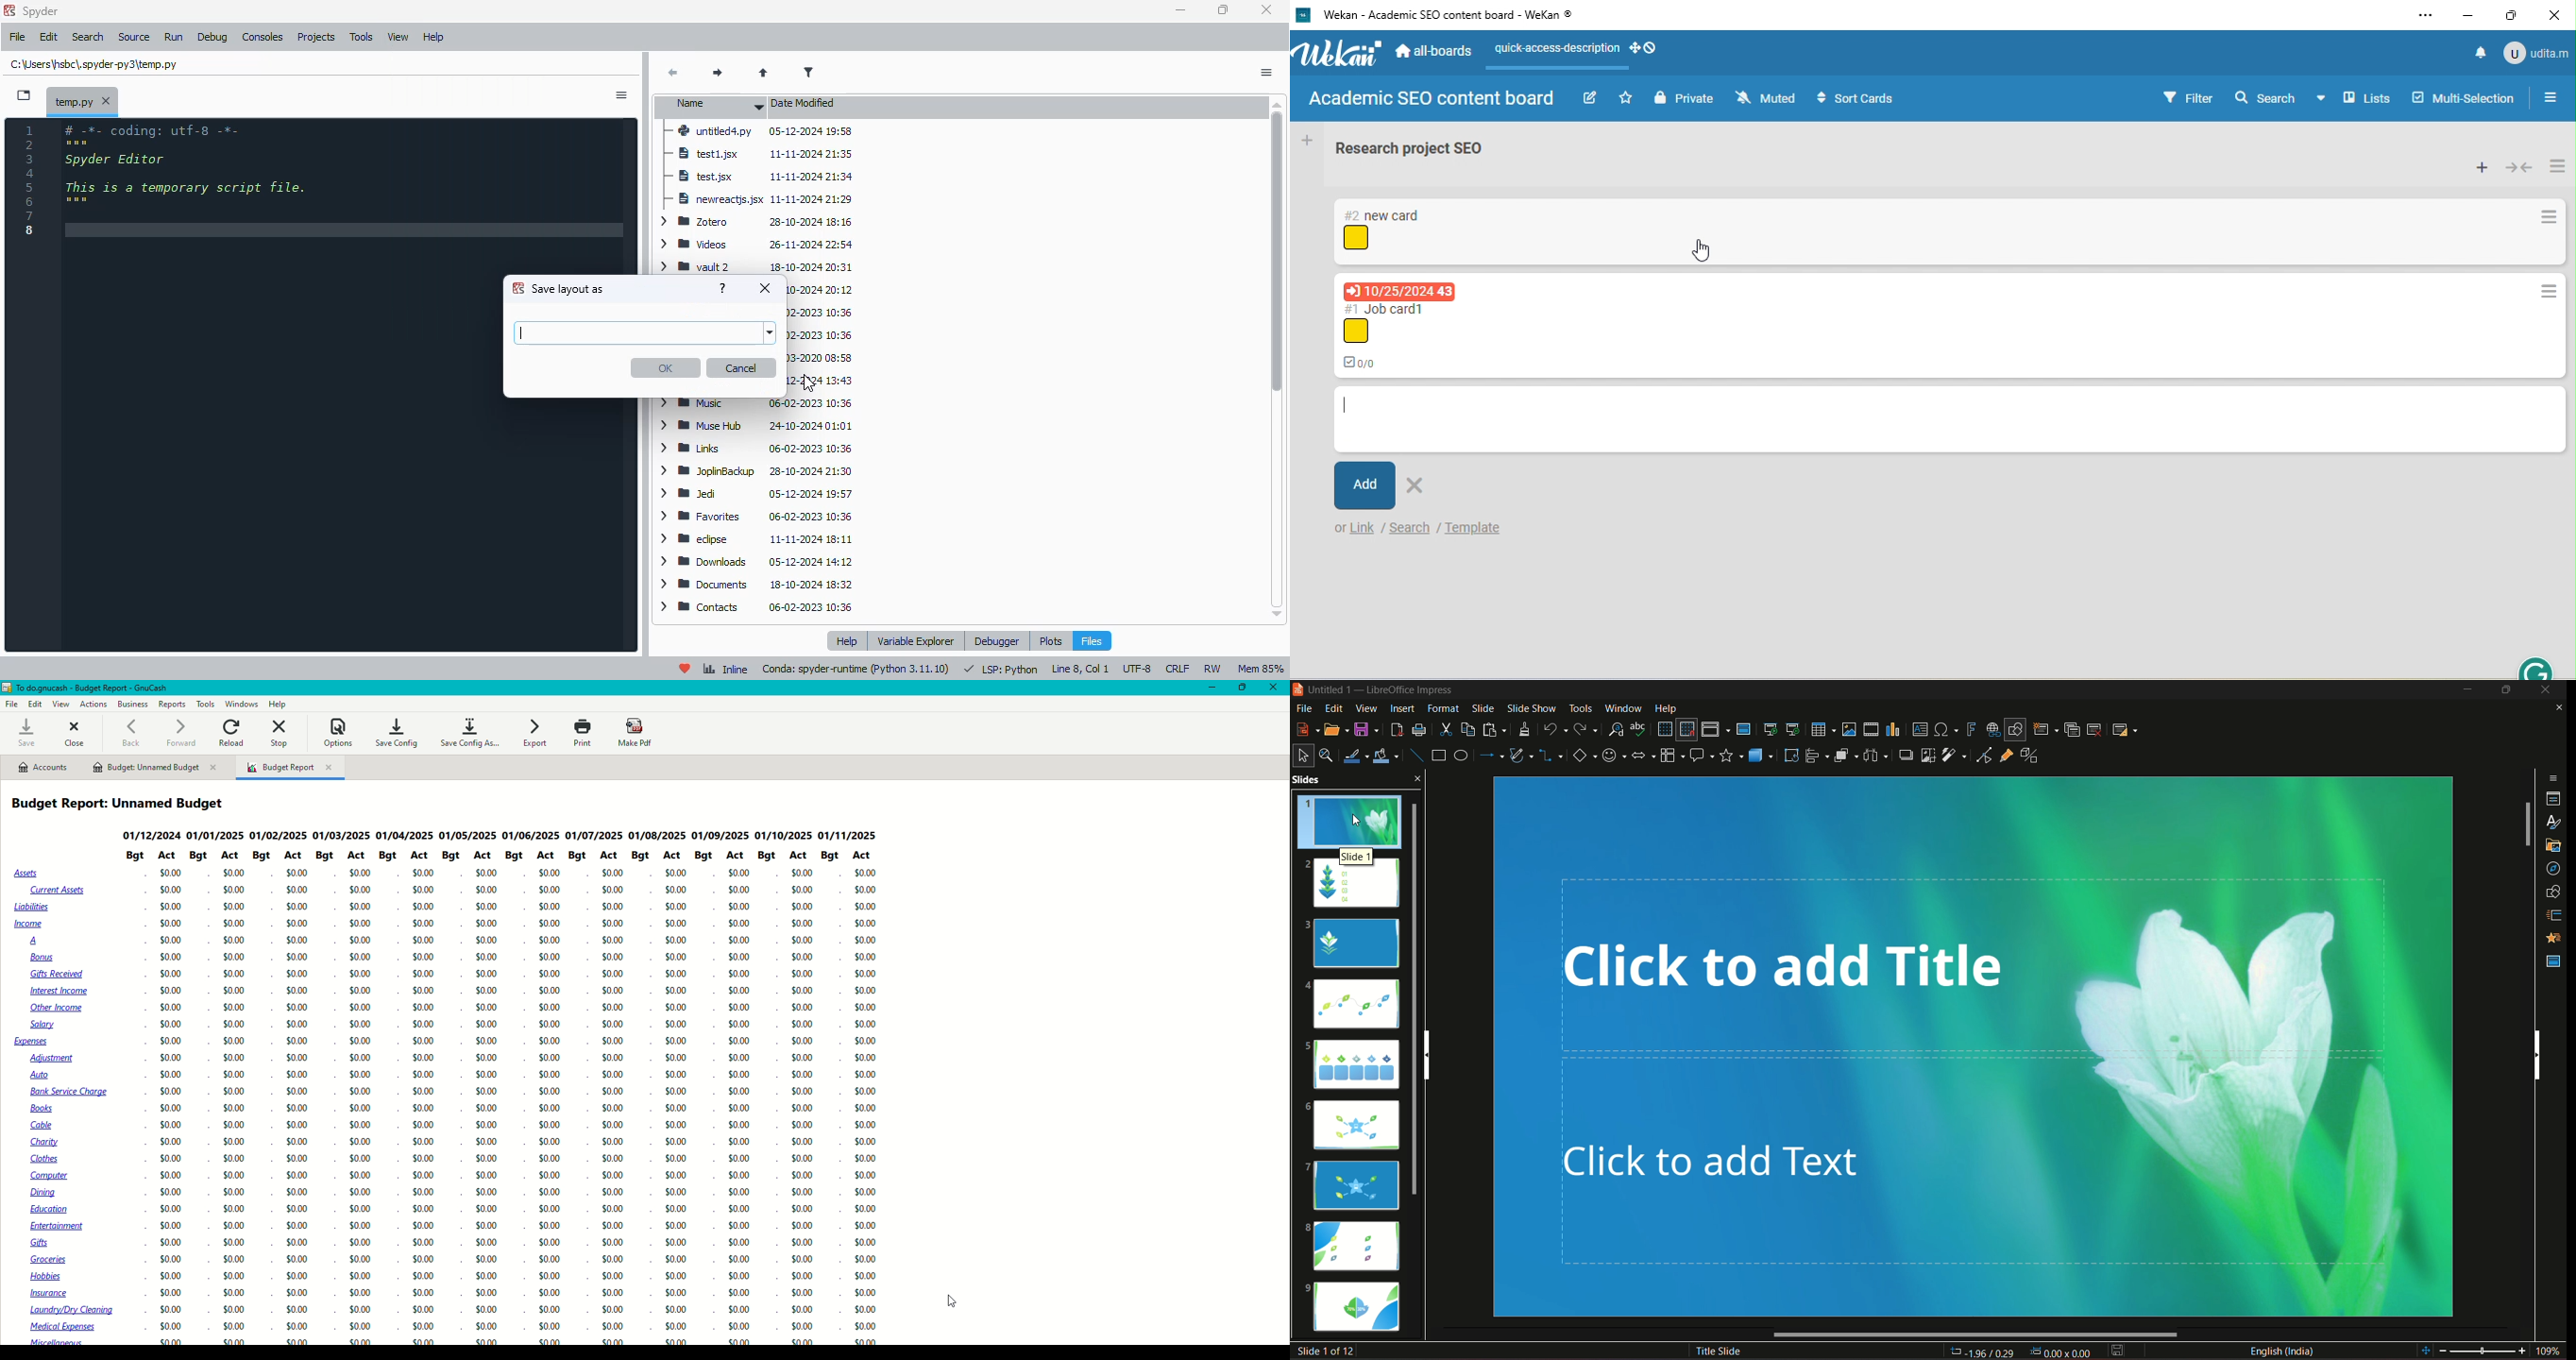  What do you see at coordinates (1972, 729) in the screenshot?
I see `insert fontwork` at bounding box center [1972, 729].